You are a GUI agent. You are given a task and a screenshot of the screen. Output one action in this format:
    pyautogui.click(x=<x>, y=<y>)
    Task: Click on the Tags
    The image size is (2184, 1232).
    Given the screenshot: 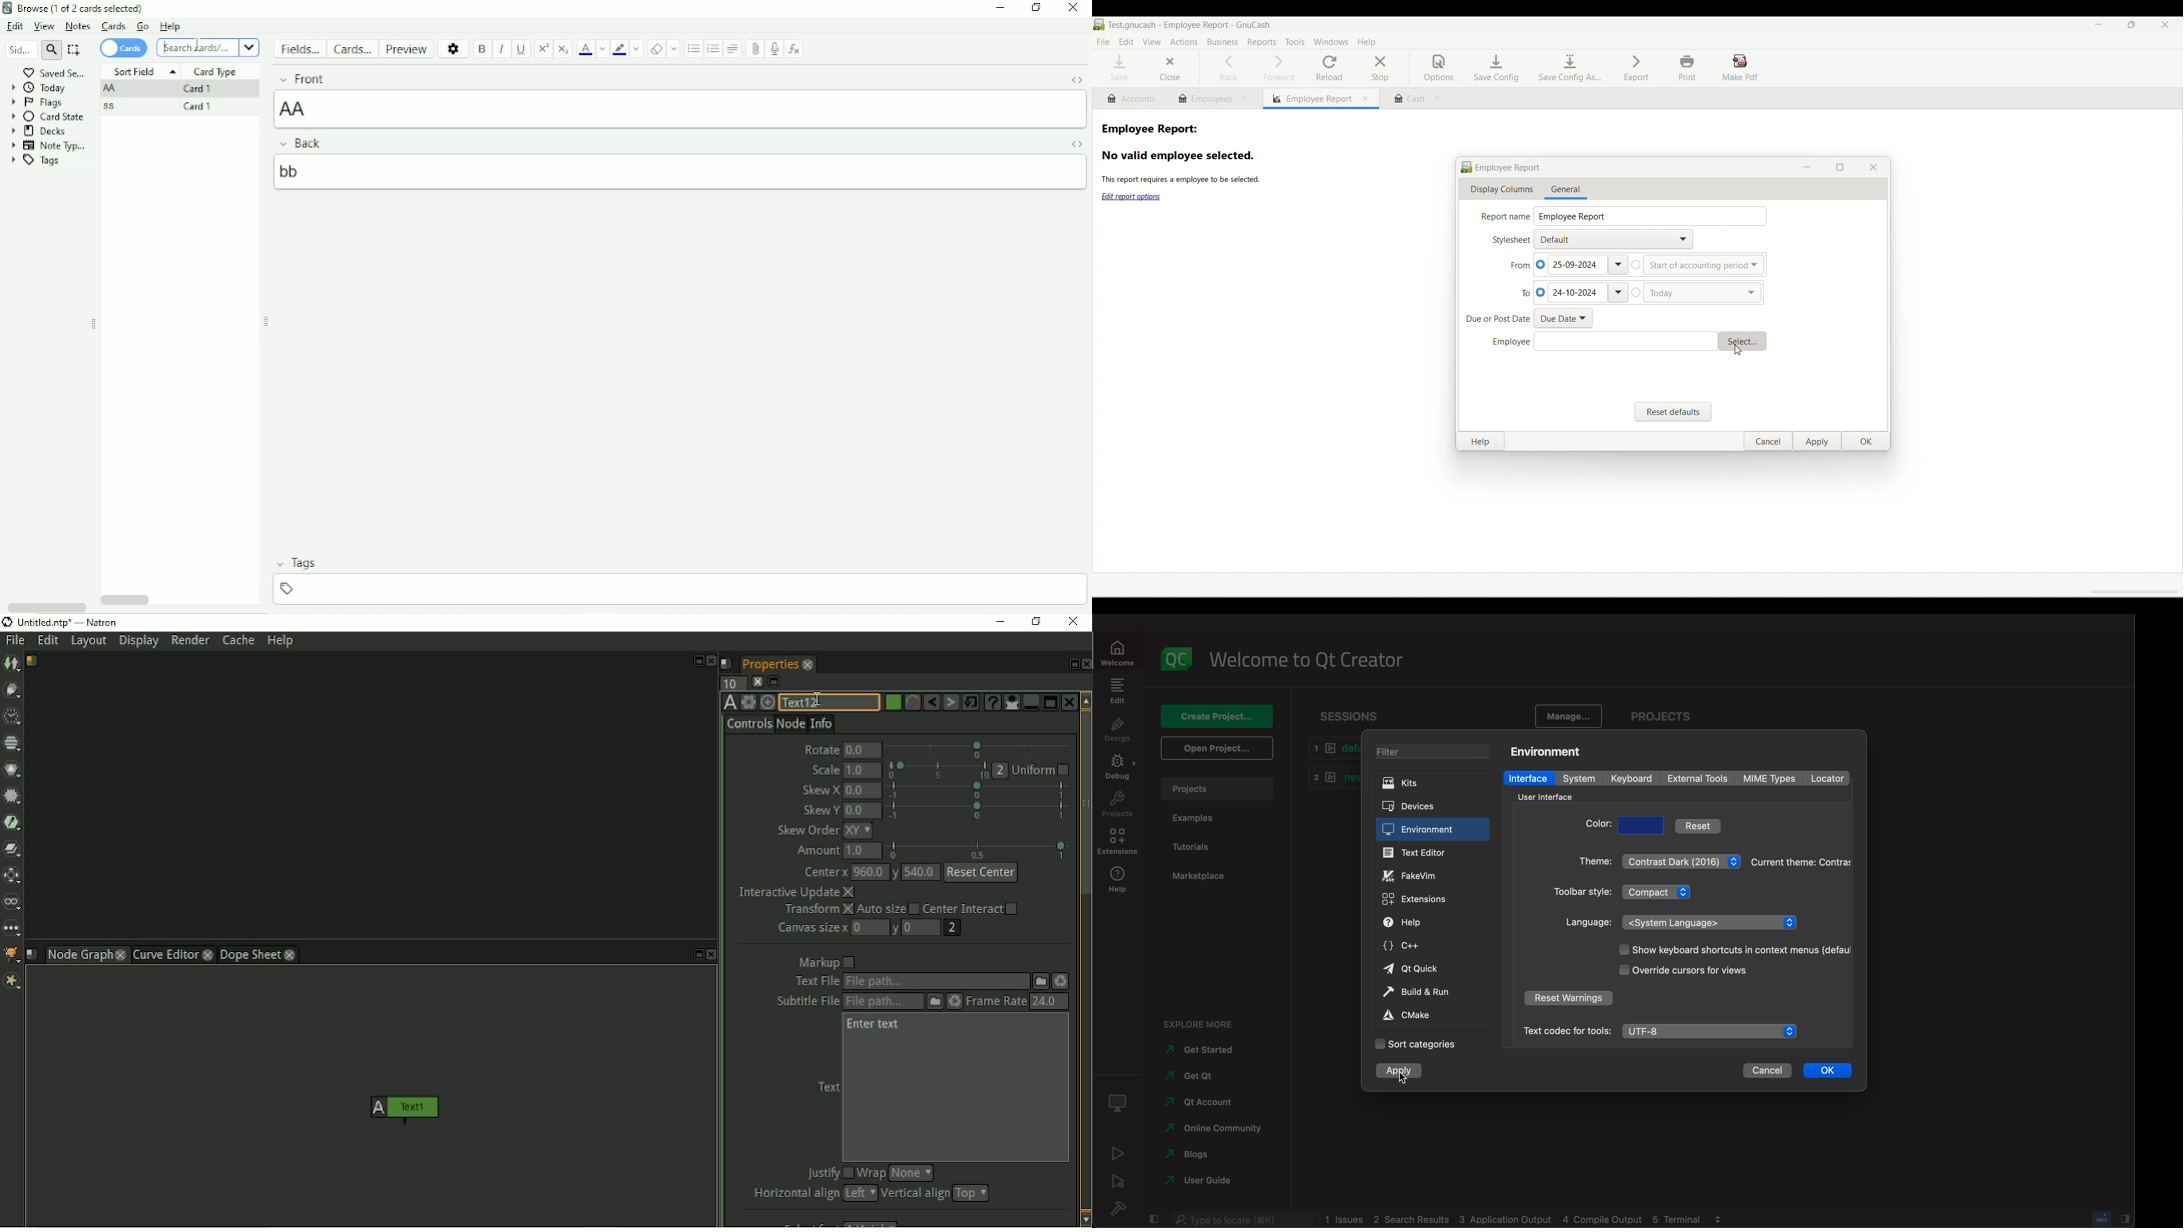 What is the action you would take?
    pyautogui.click(x=679, y=564)
    